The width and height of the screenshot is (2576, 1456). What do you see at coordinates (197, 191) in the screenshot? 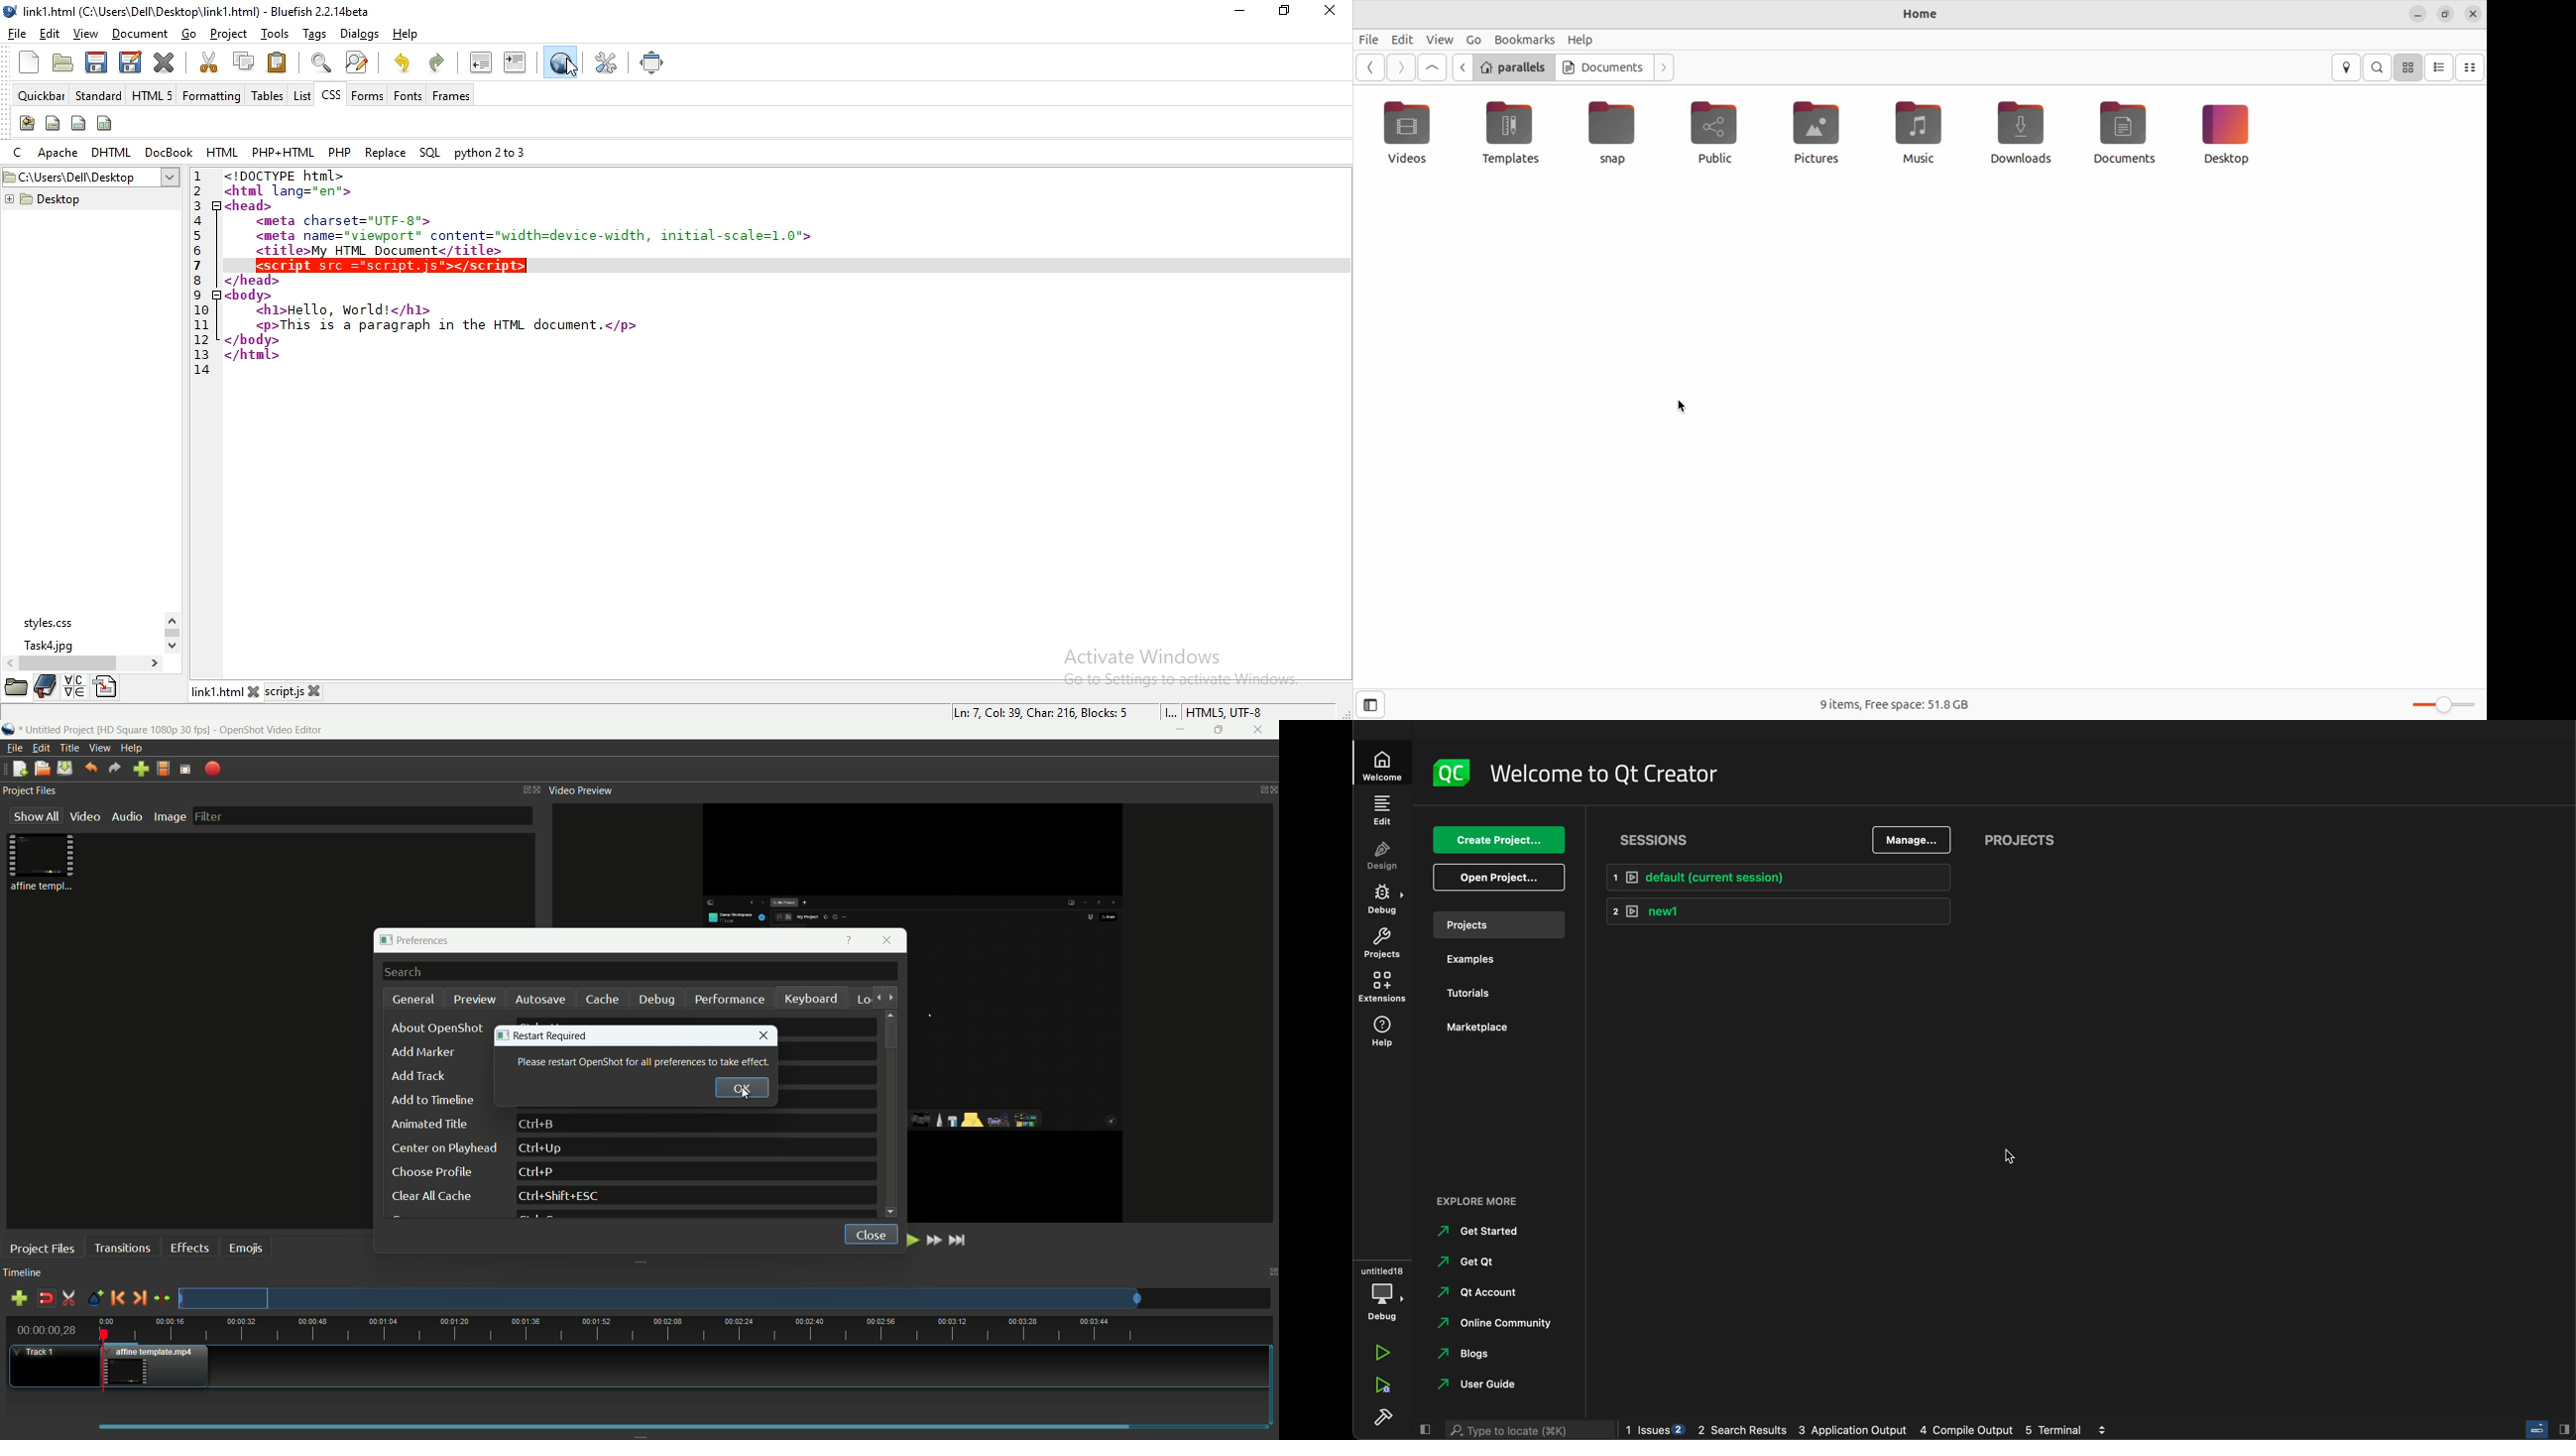
I see `2` at bounding box center [197, 191].